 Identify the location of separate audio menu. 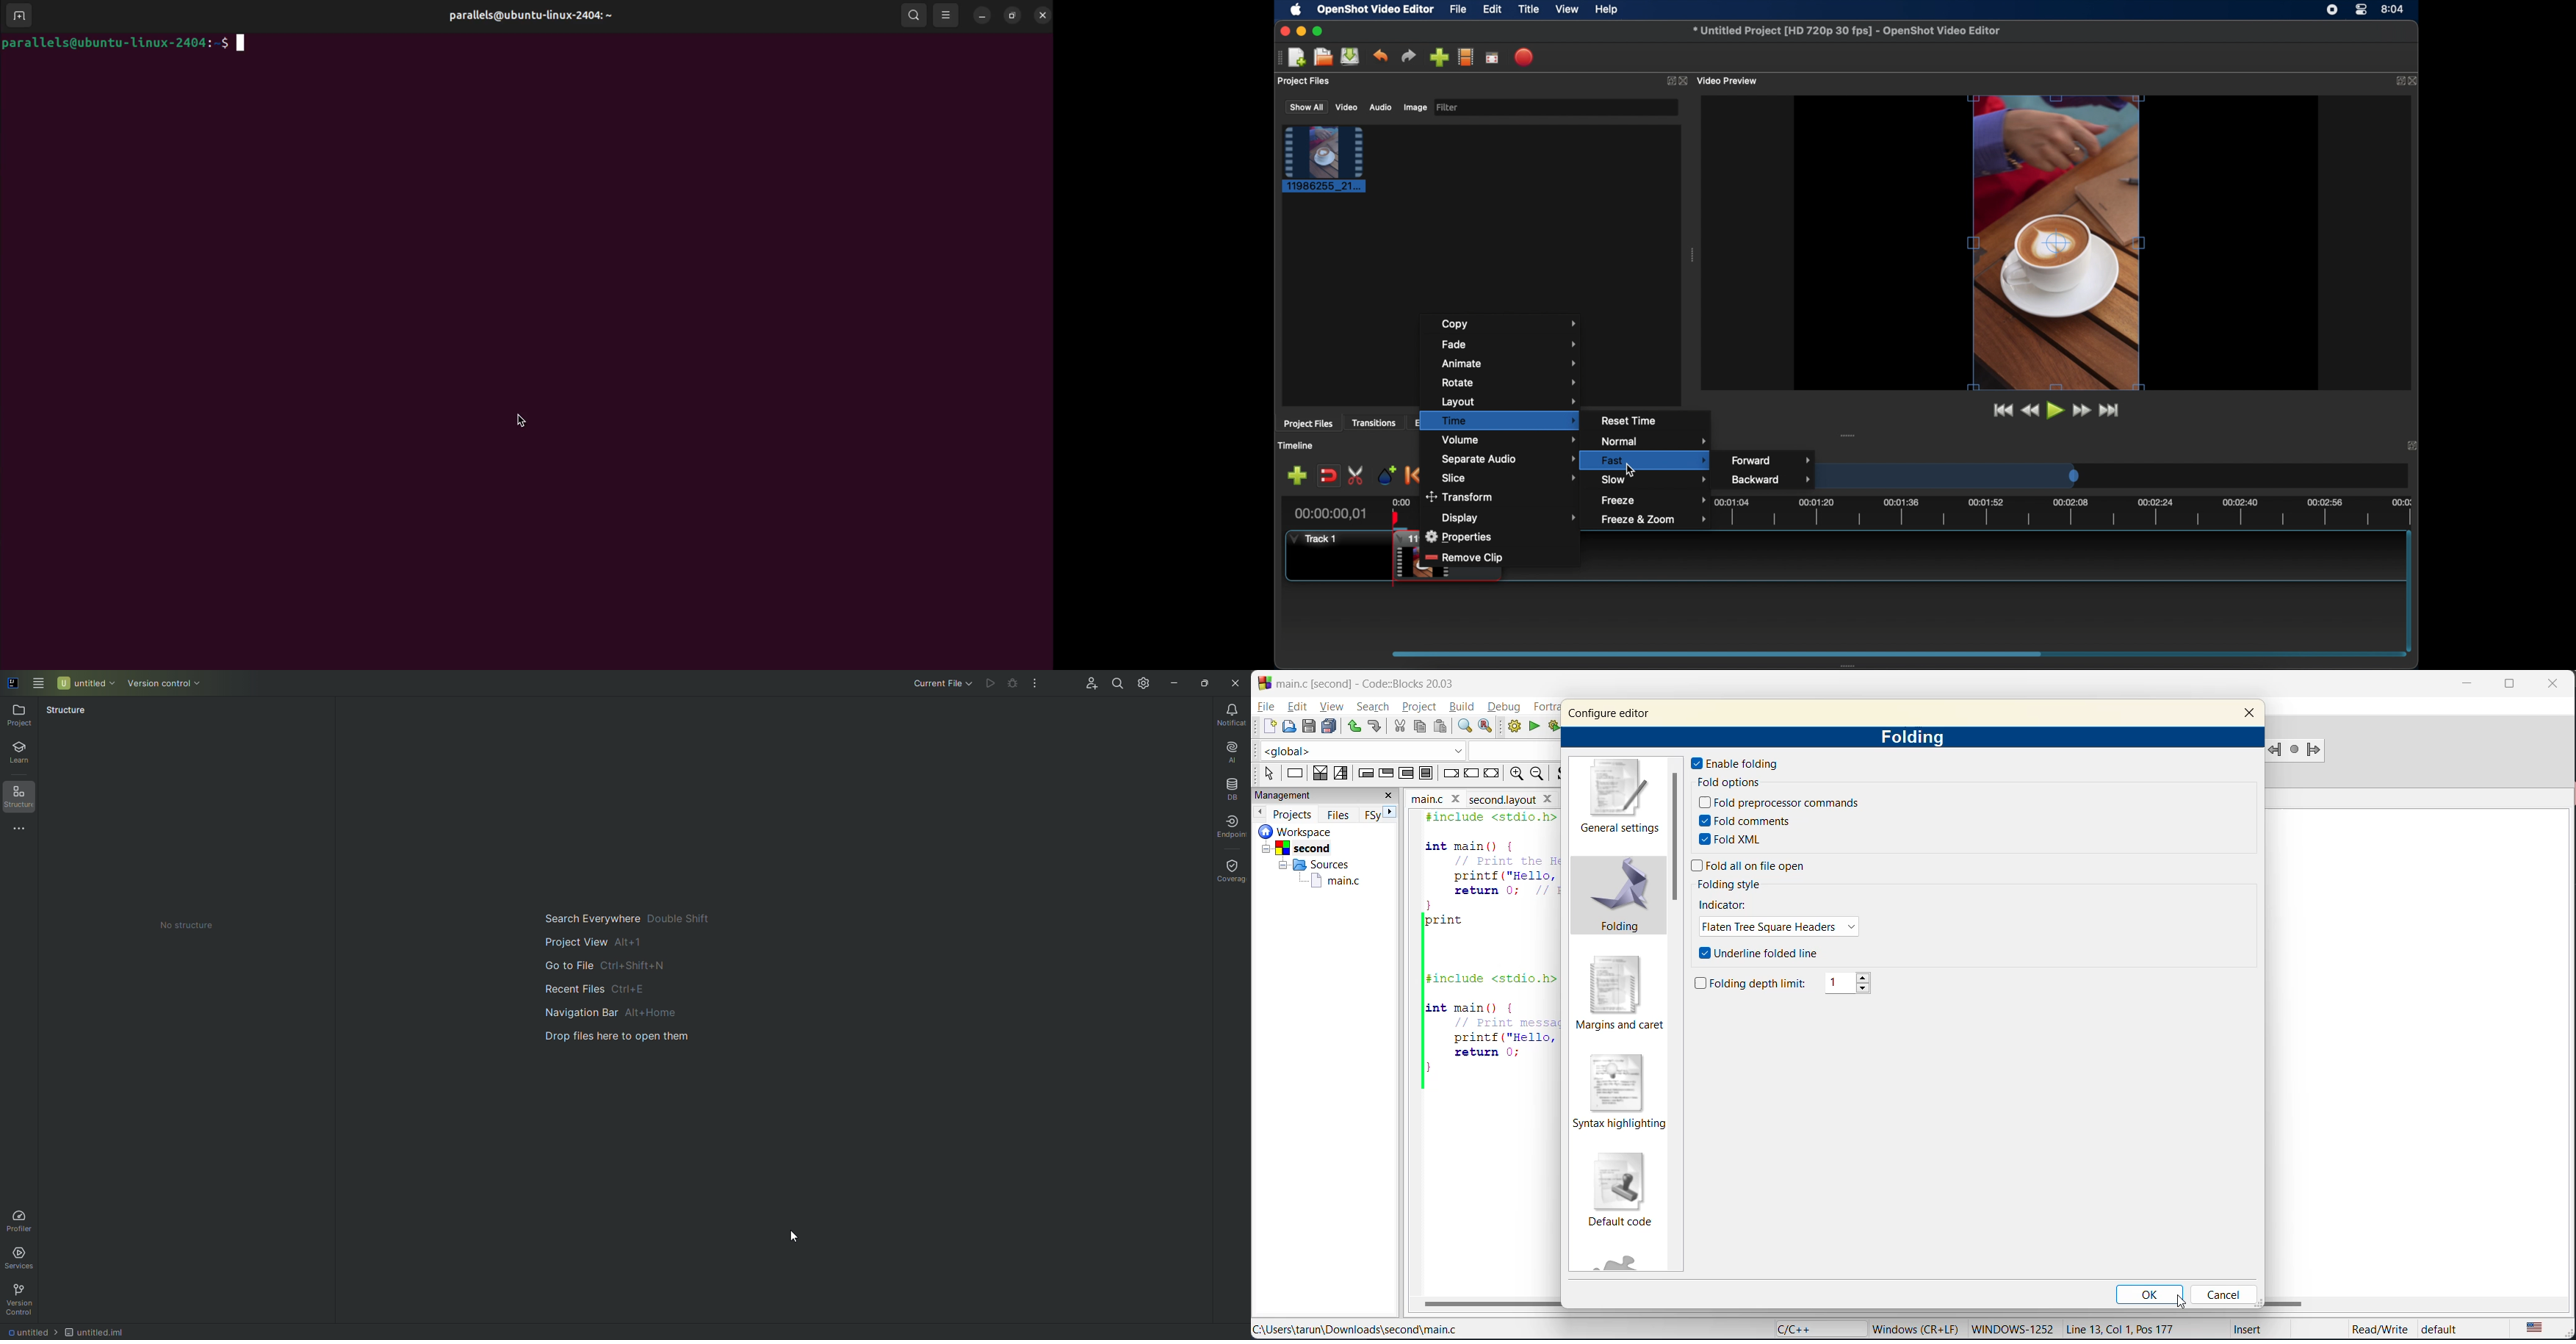
(1511, 458).